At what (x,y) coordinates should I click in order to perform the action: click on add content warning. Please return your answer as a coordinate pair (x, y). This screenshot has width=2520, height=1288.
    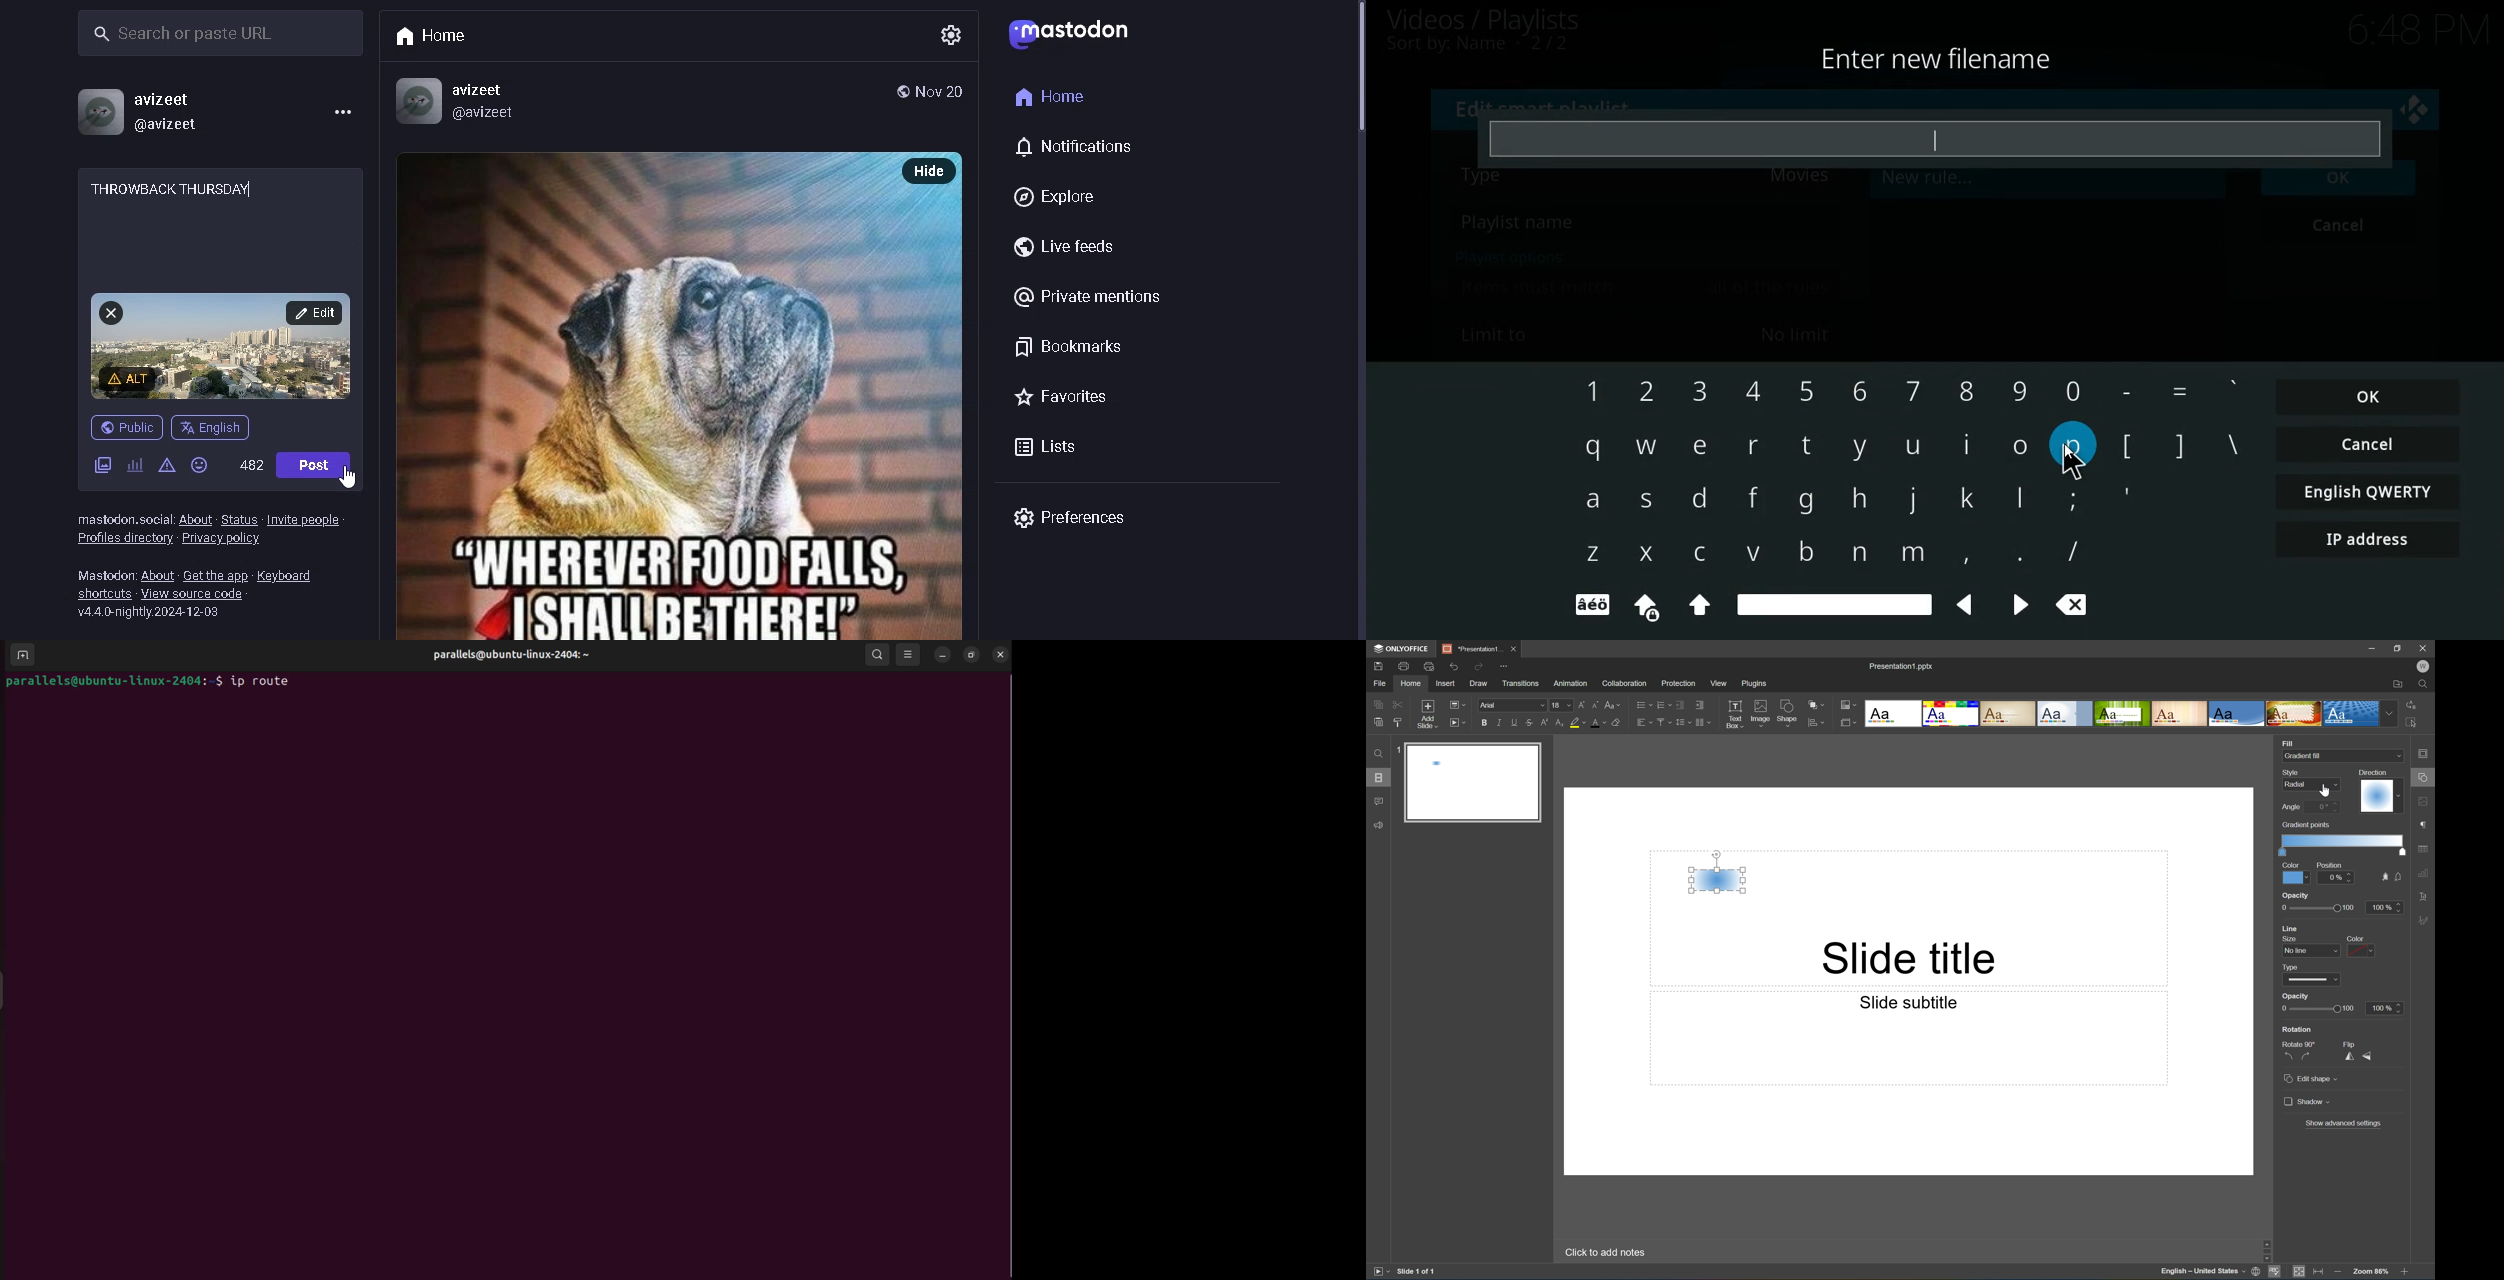
    Looking at the image, I should click on (131, 379).